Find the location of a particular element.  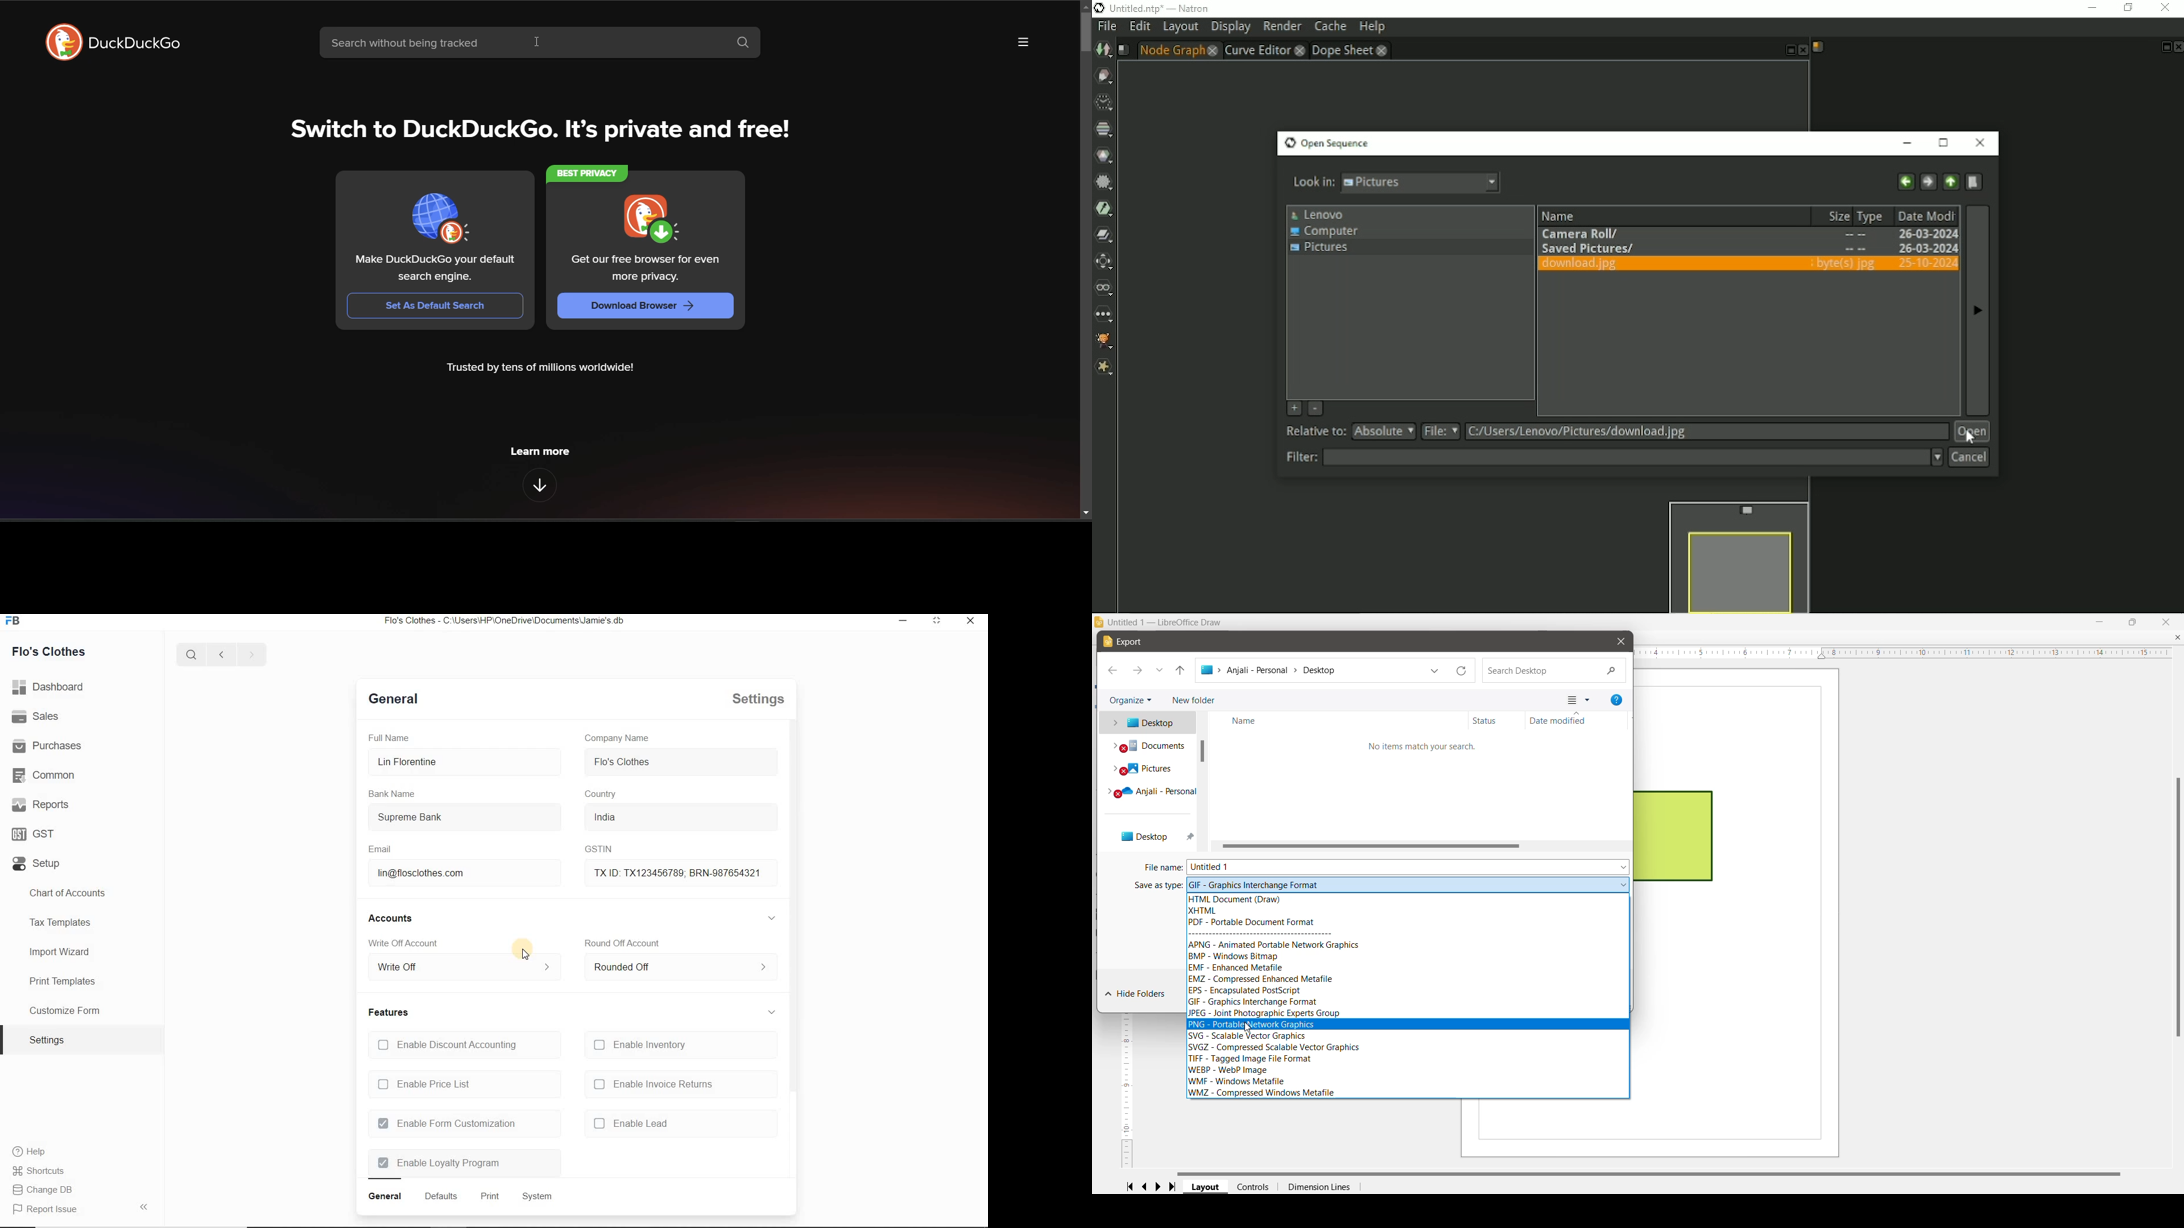

Supreme Bank is located at coordinates (466, 819).